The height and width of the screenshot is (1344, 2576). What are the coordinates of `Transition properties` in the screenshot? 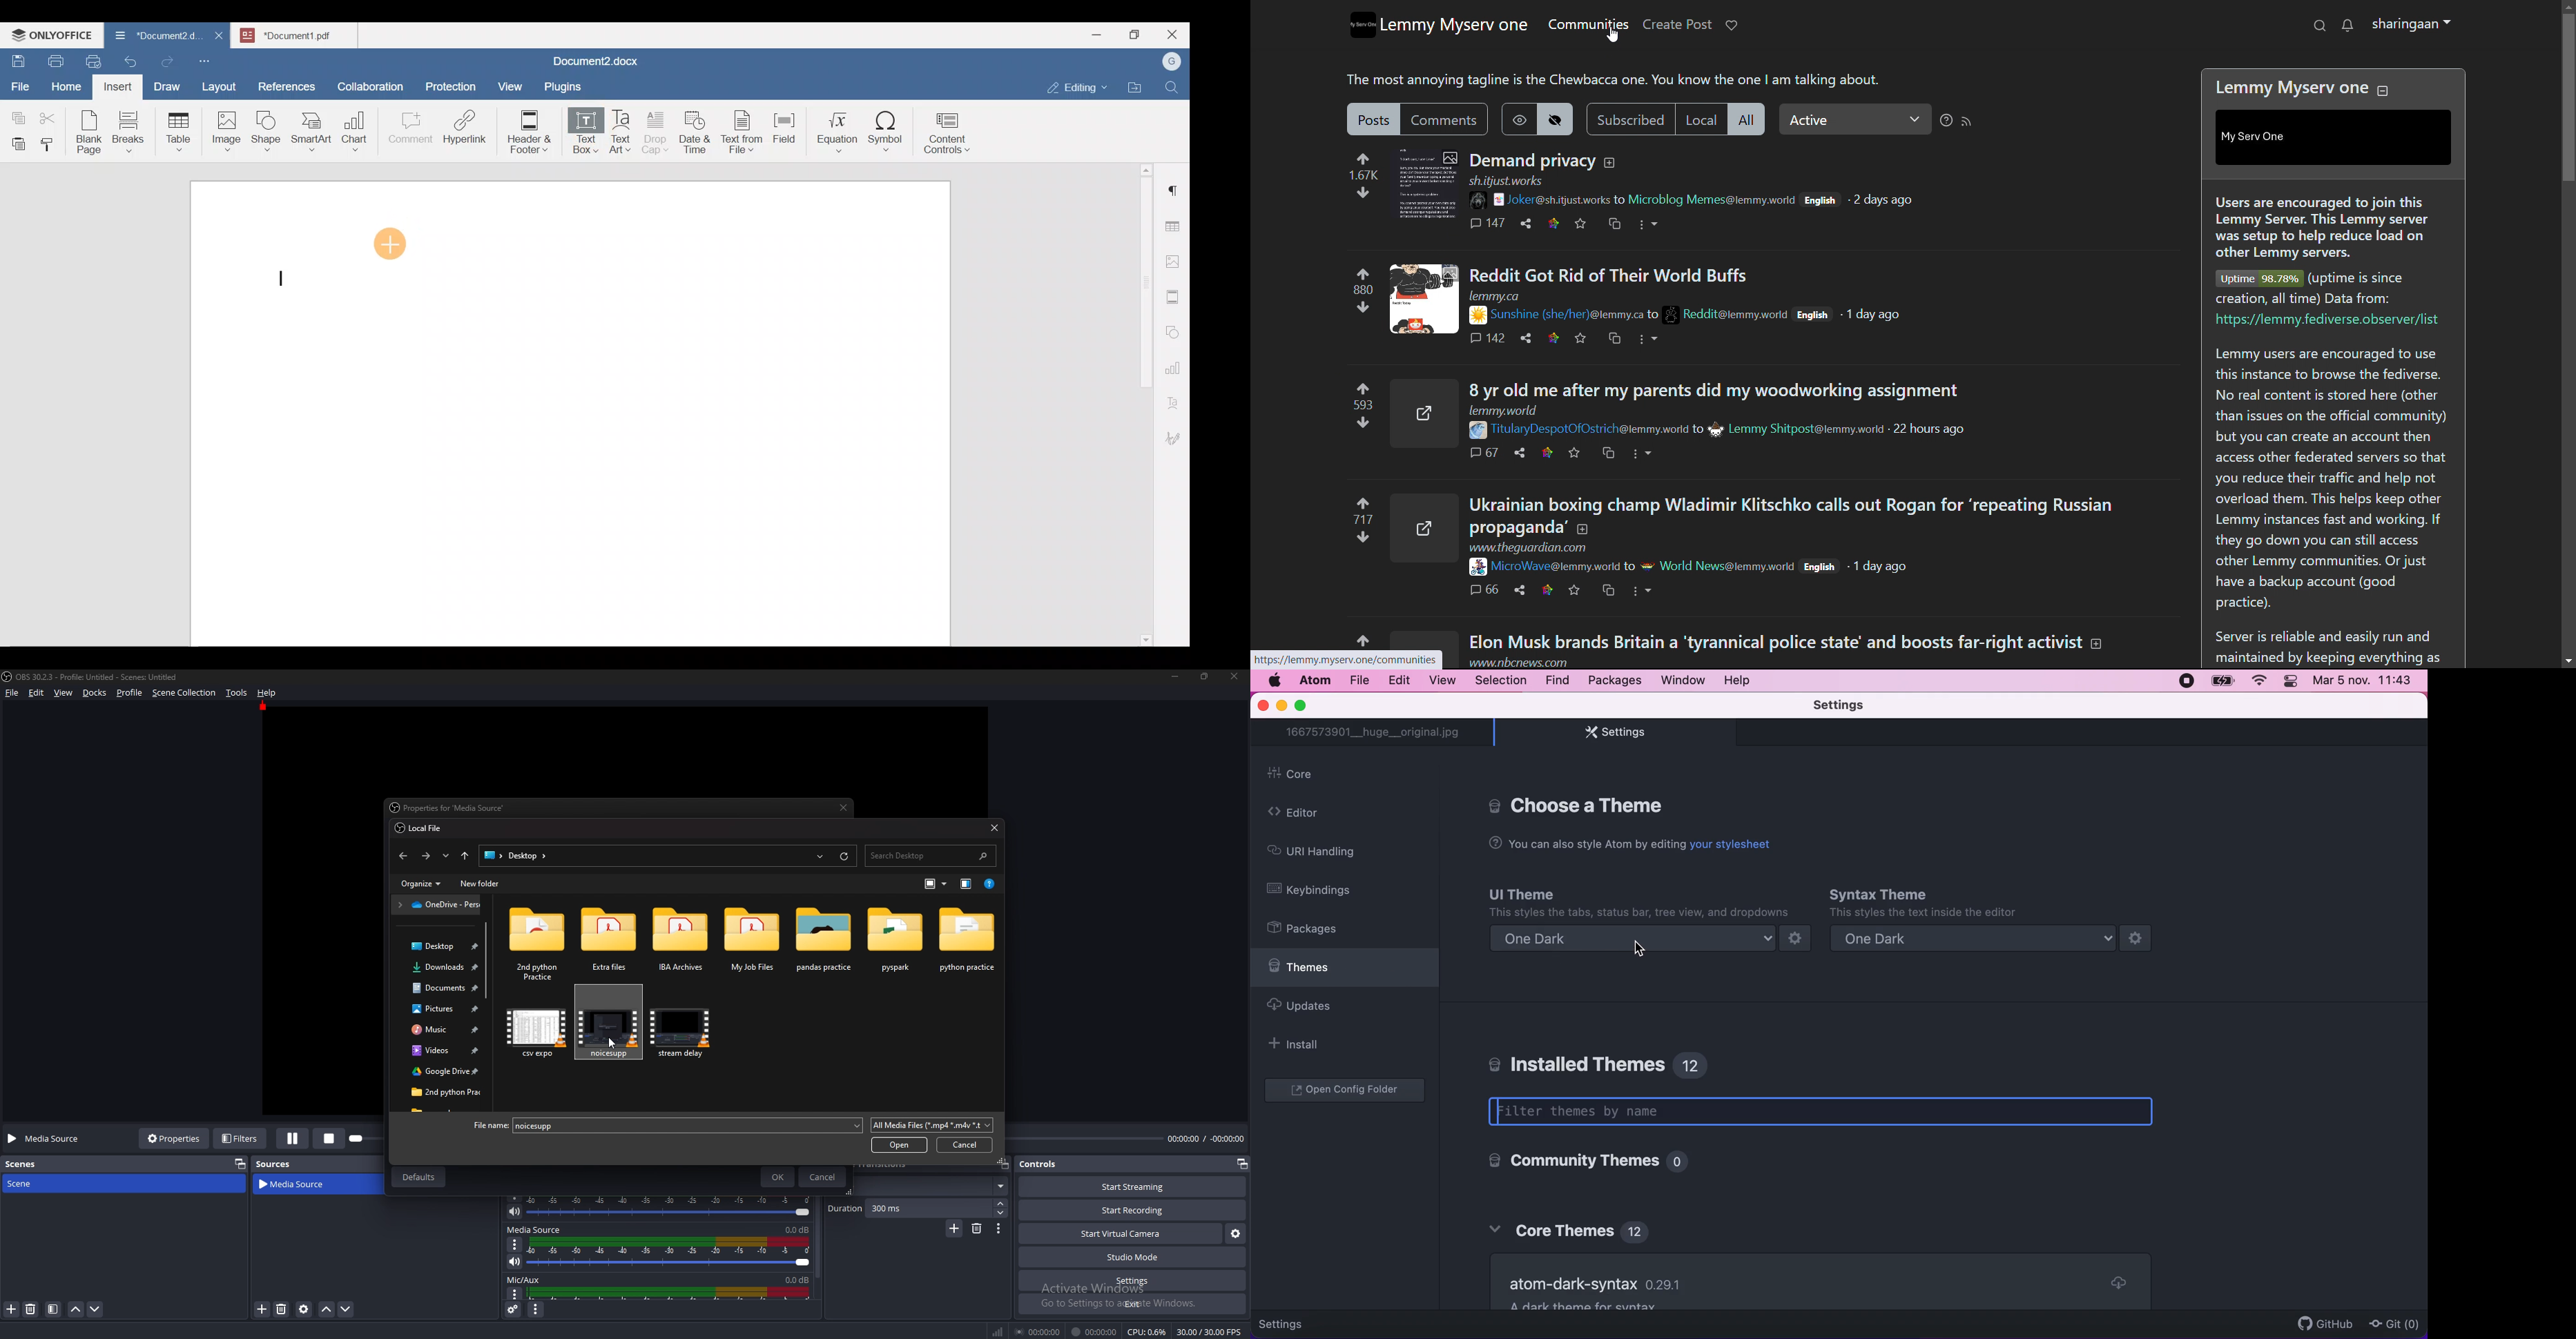 It's located at (999, 1229).